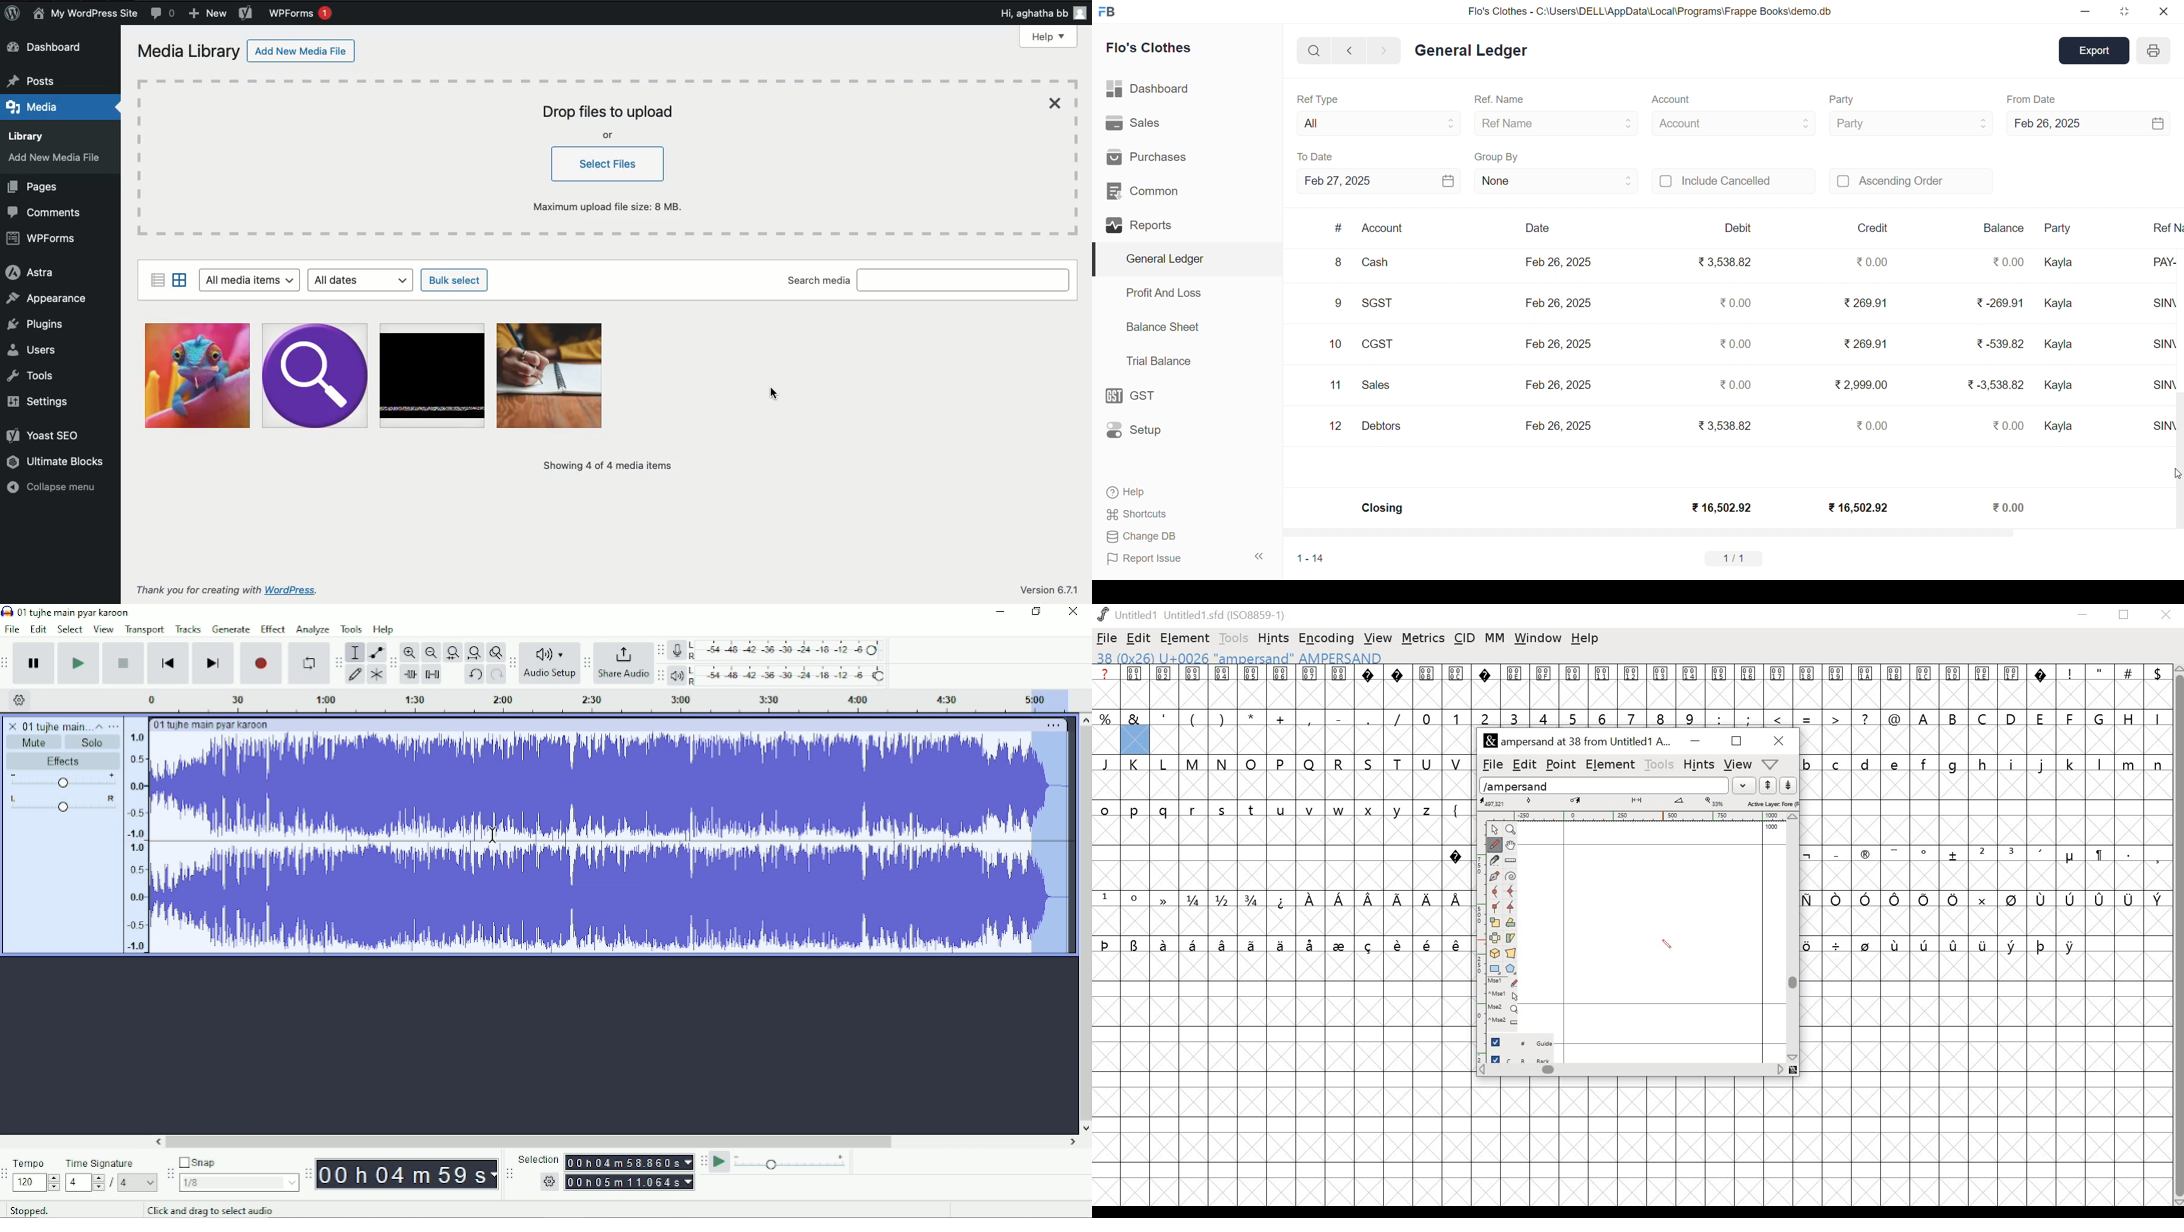  Describe the element at coordinates (615, 700) in the screenshot. I see `Timeline` at that location.